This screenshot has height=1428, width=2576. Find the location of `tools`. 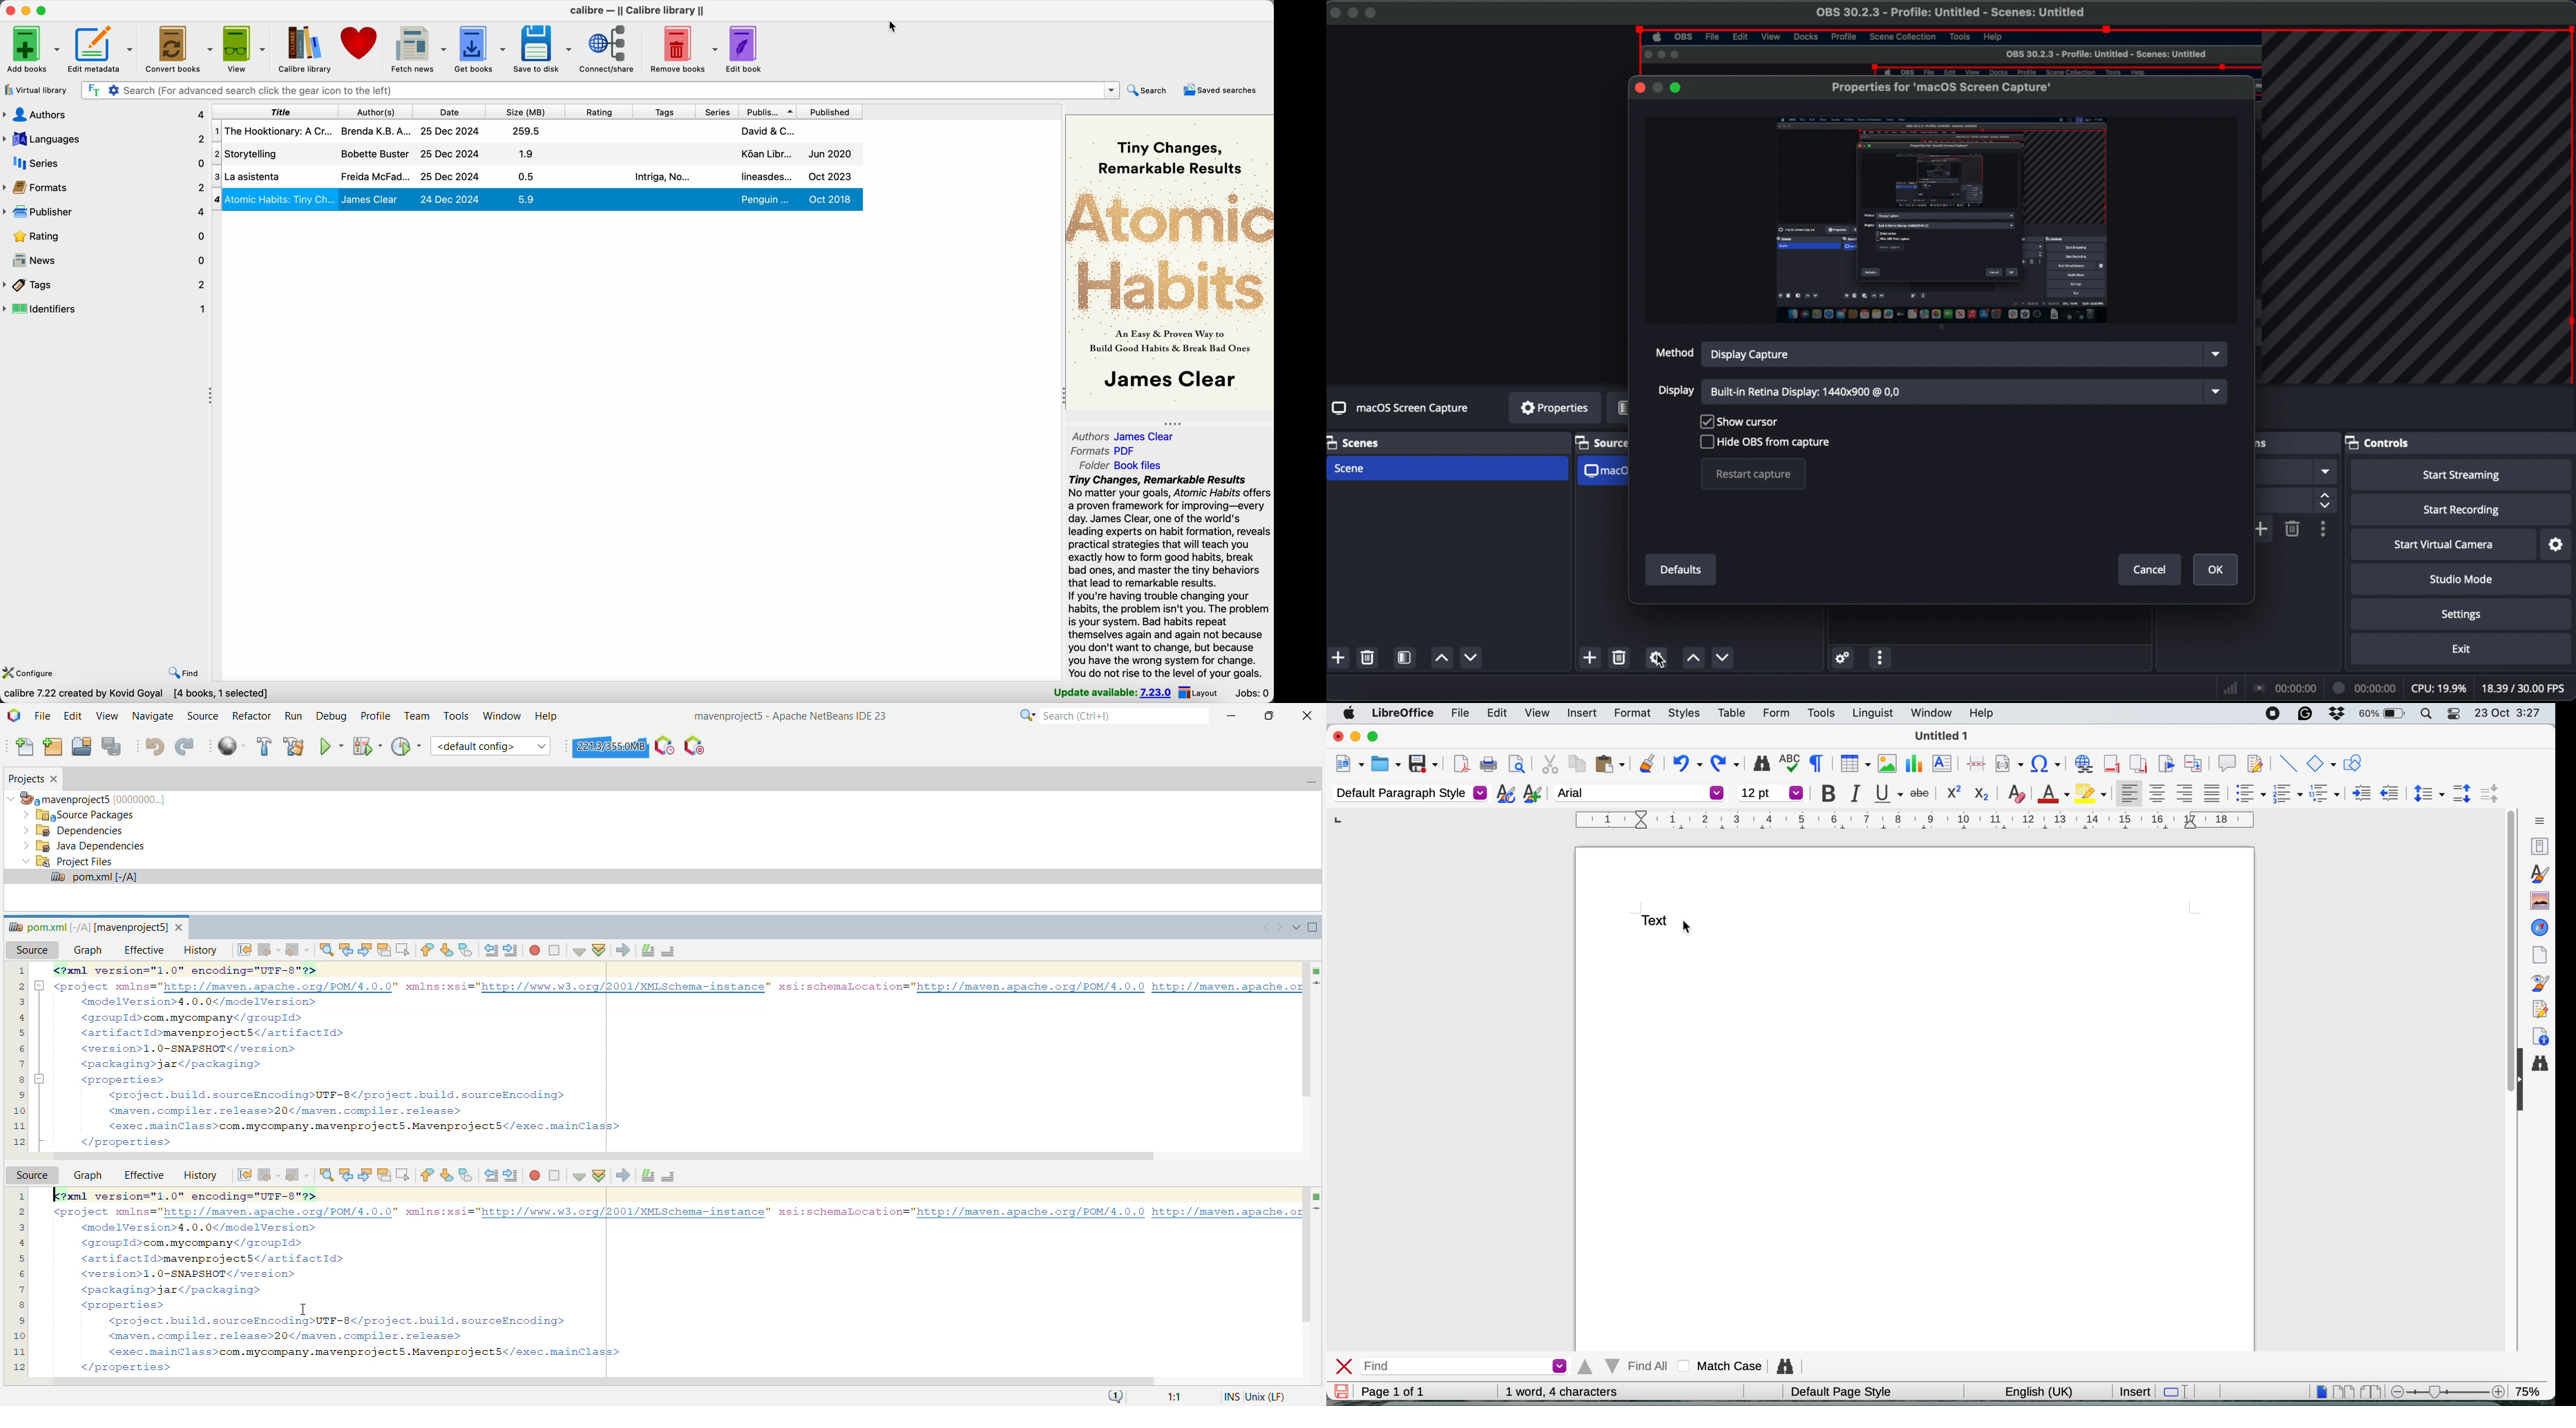

tools is located at coordinates (1821, 714).